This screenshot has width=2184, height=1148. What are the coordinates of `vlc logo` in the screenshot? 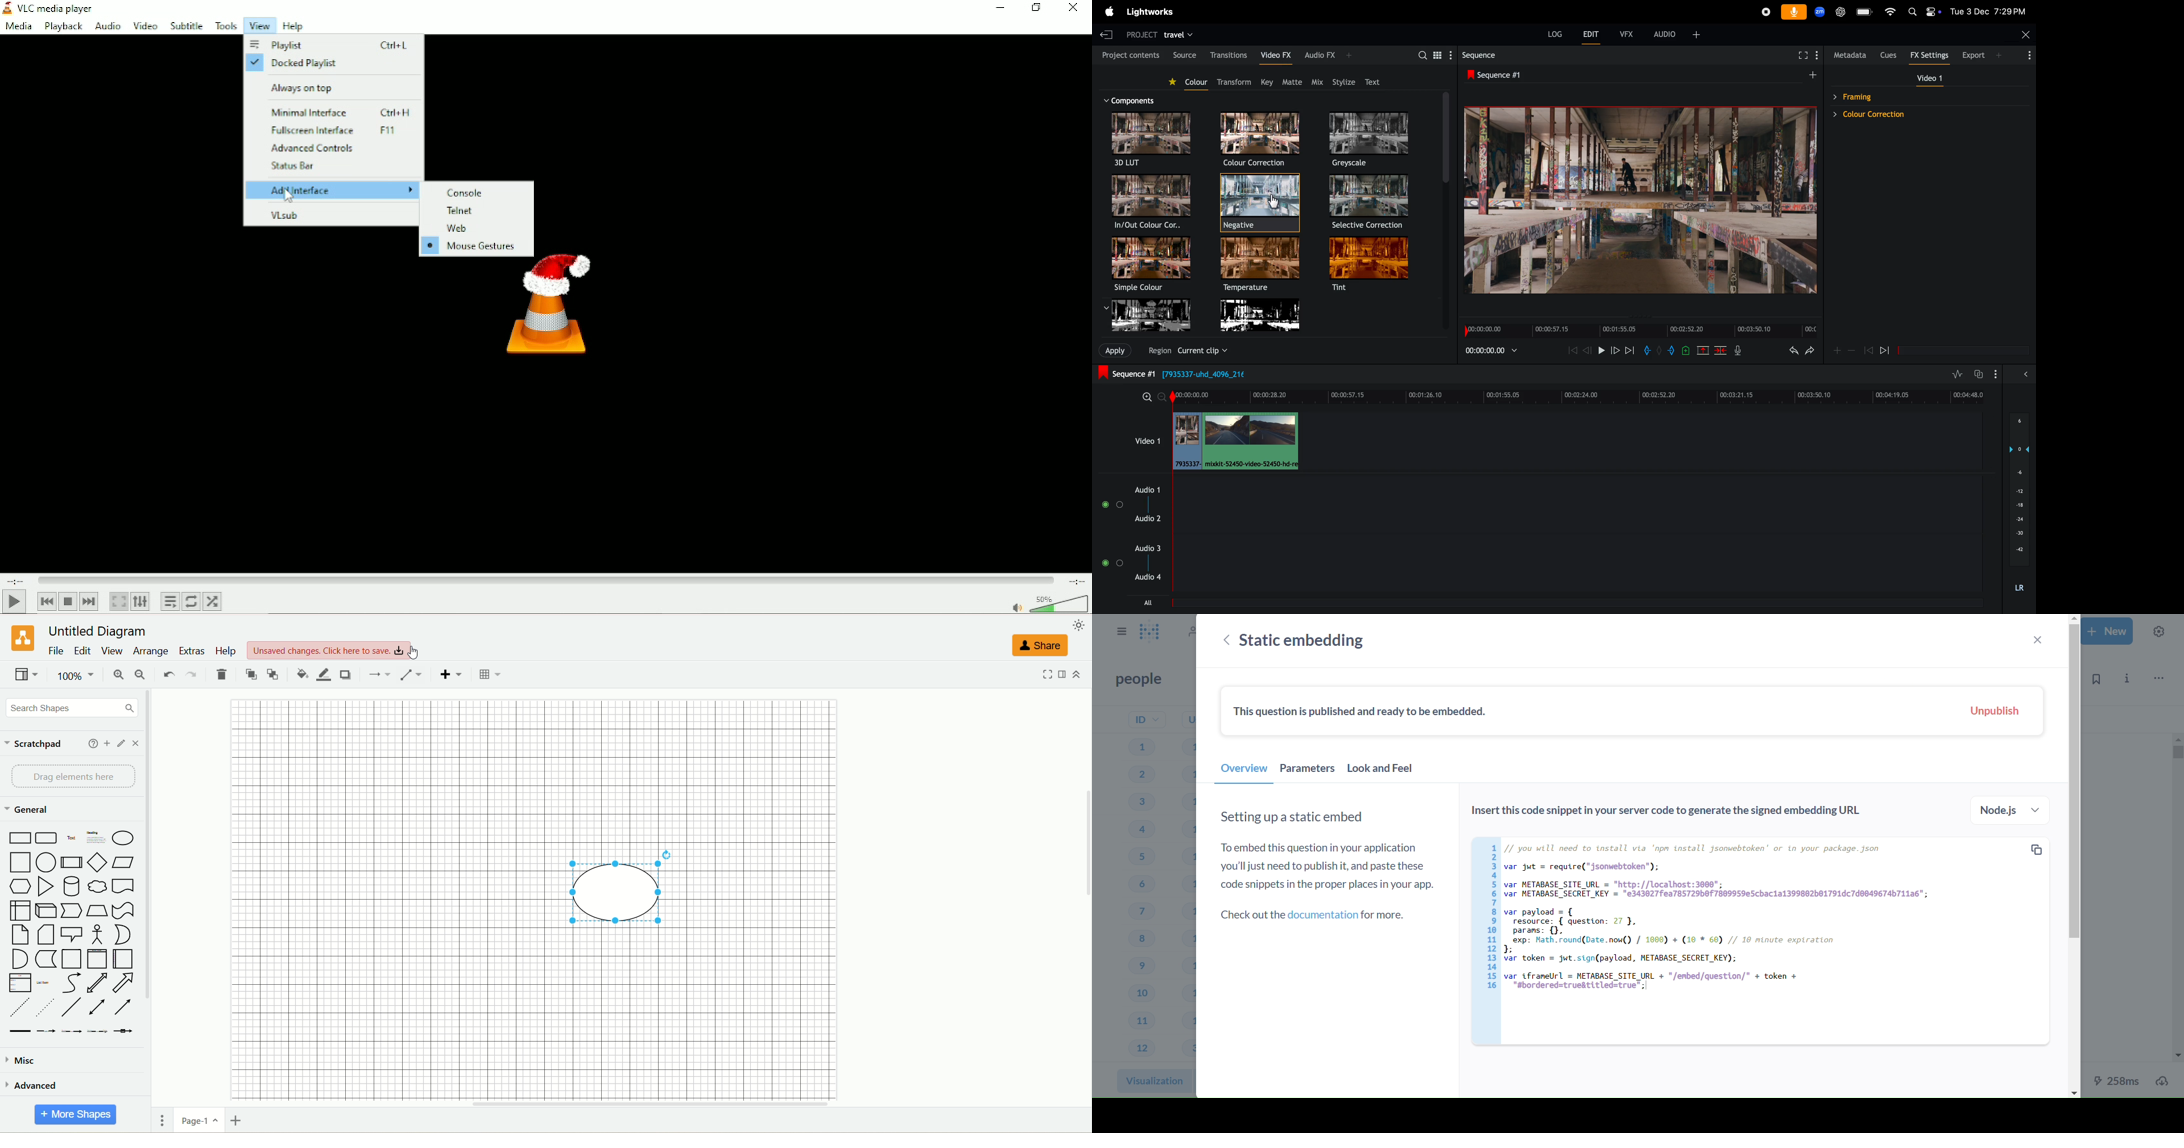 It's located at (7, 8).